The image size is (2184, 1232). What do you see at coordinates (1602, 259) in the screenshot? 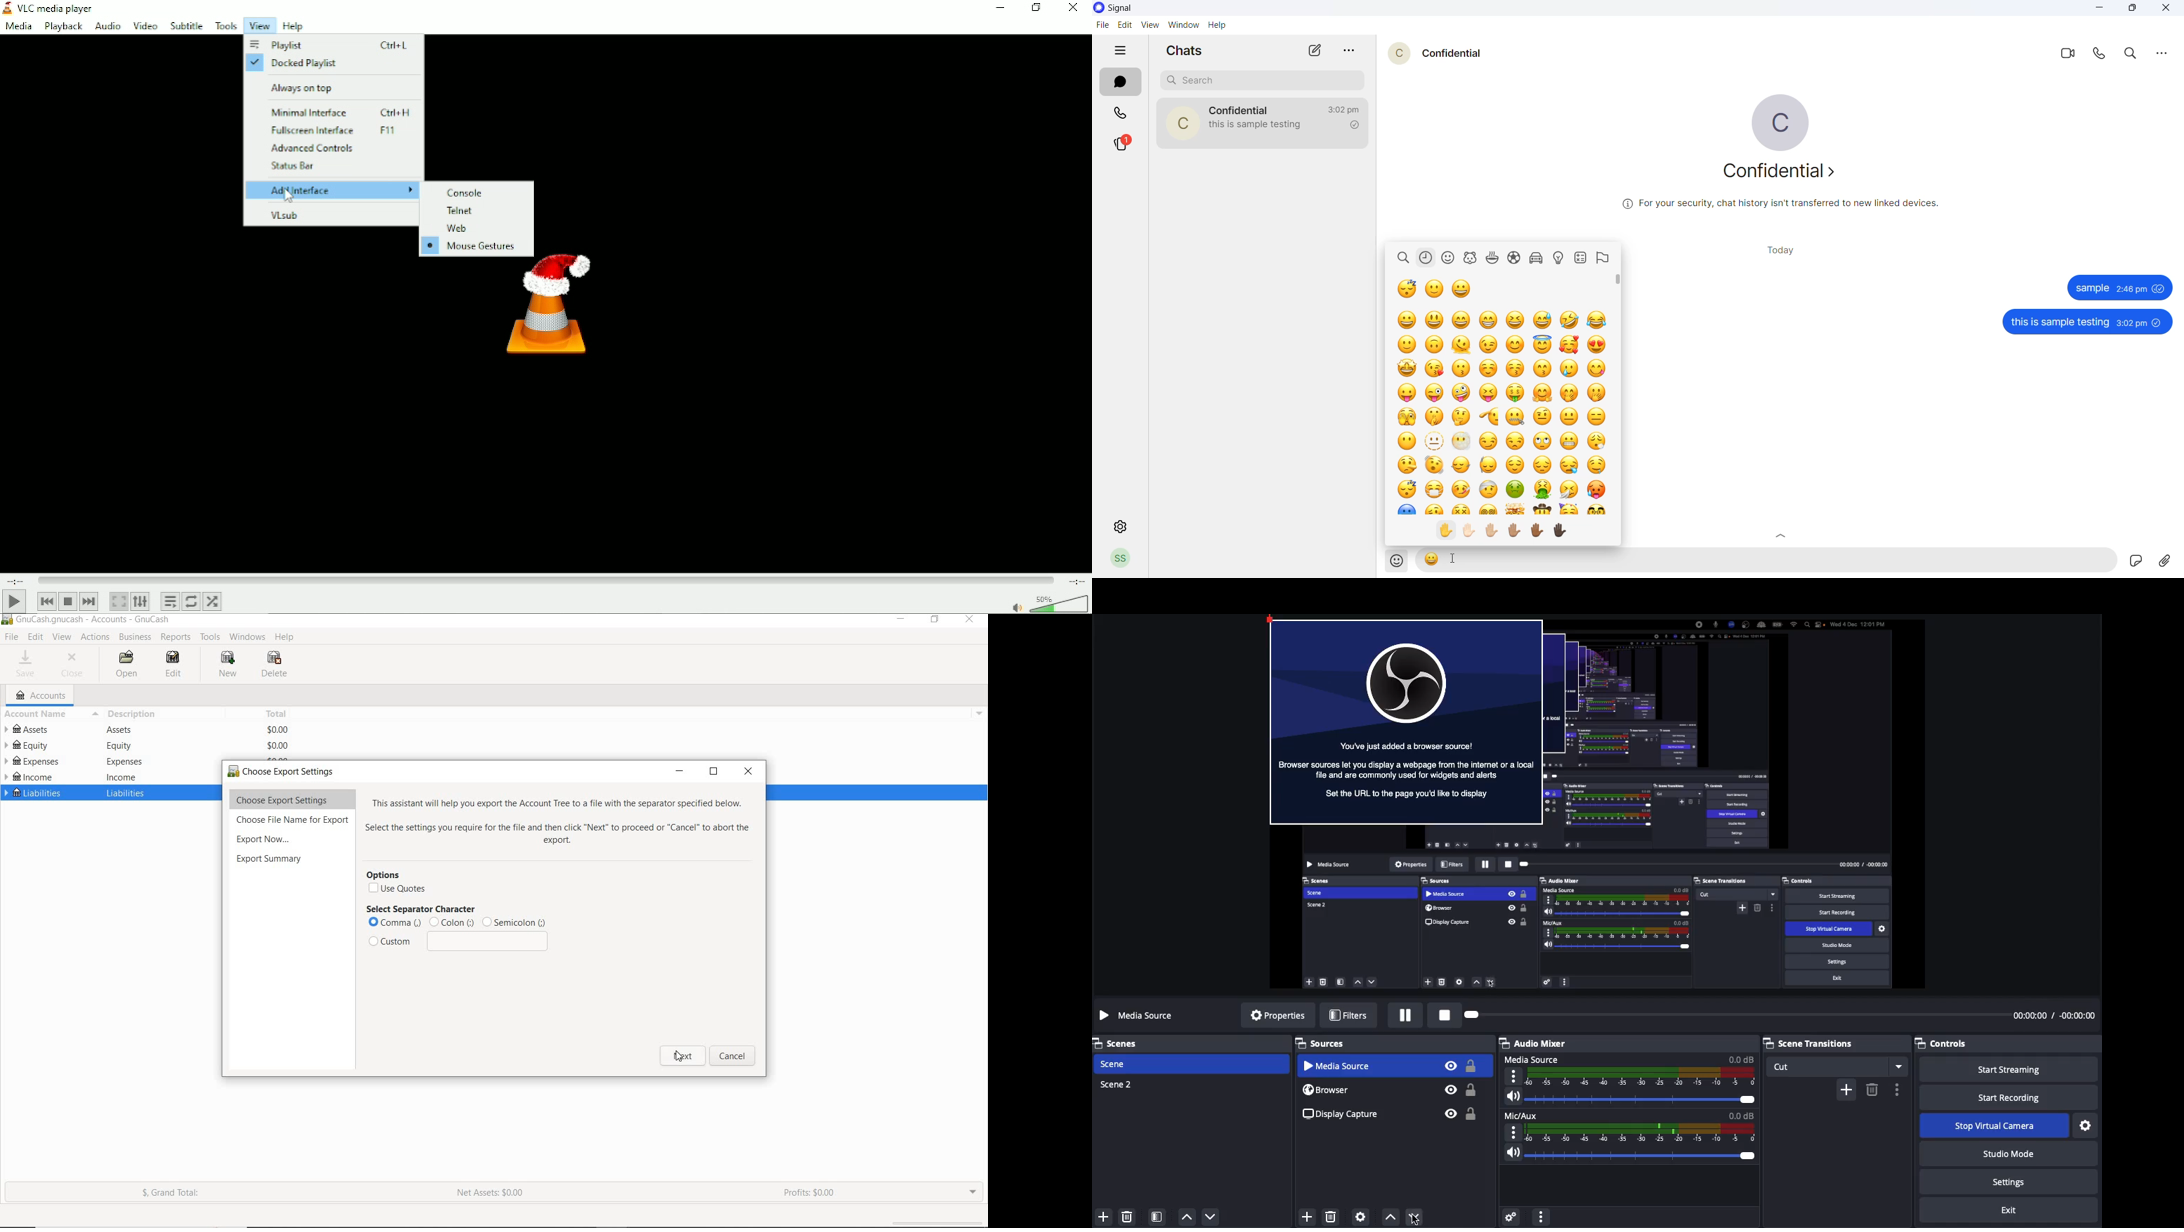
I see `flag emojis` at bounding box center [1602, 259].